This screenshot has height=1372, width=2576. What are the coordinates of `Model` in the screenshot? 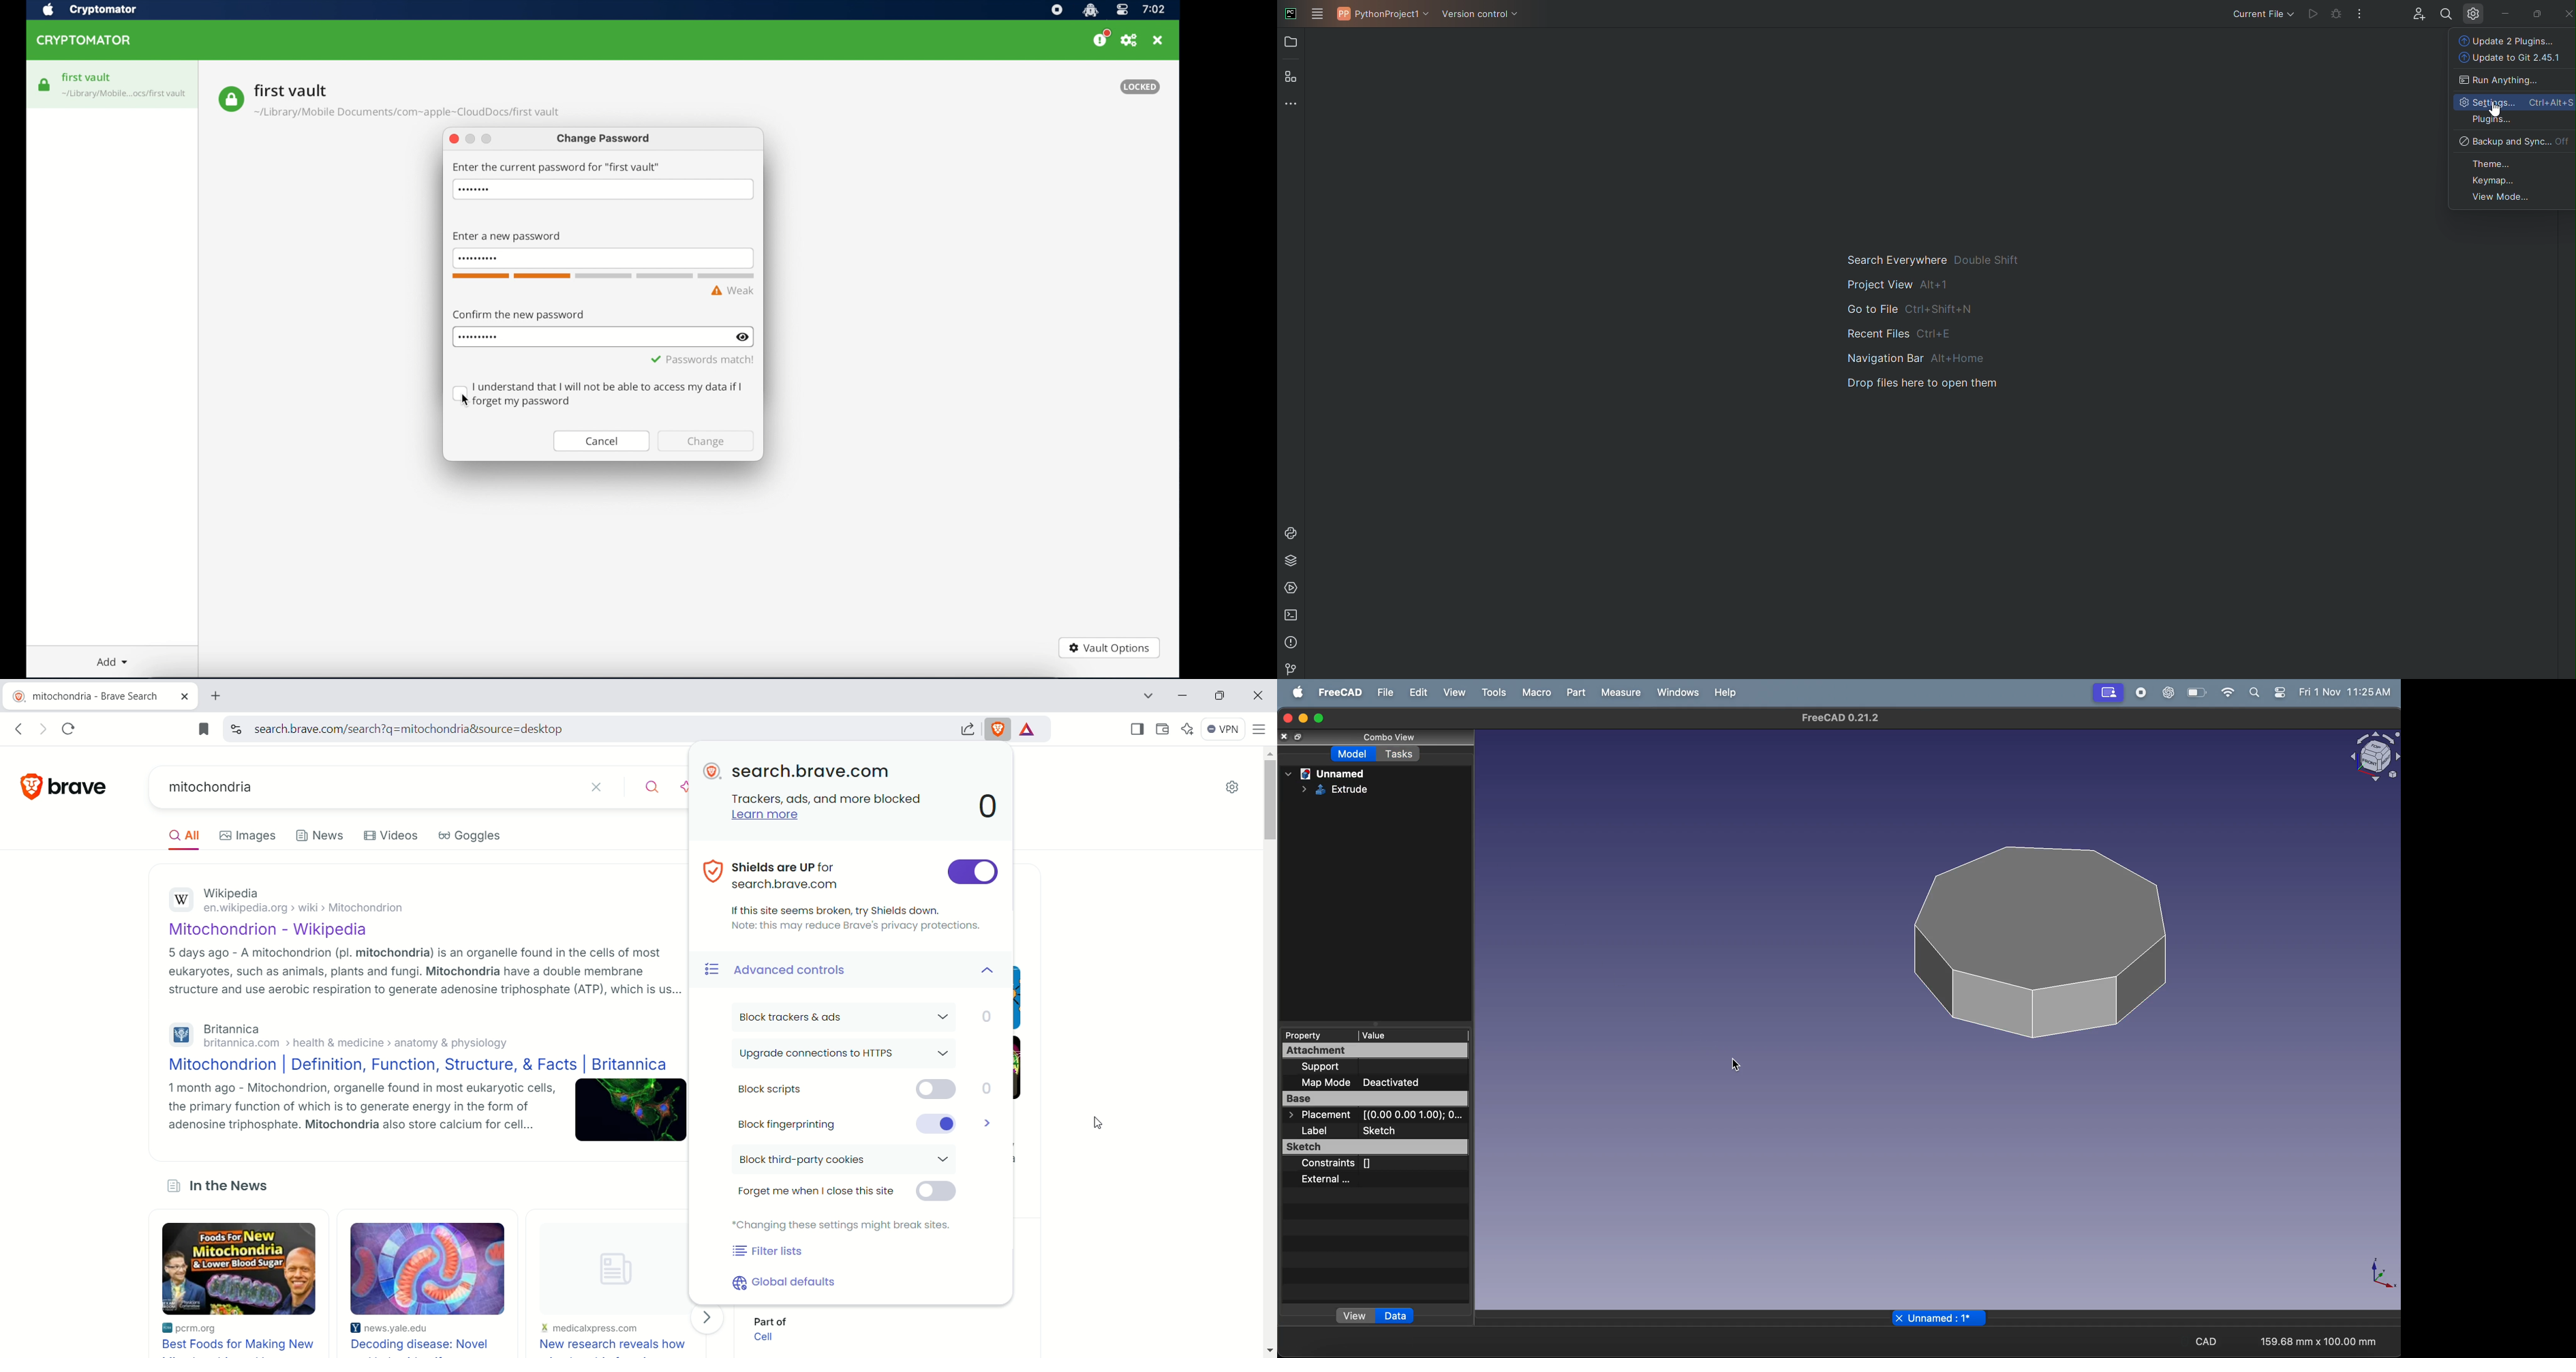 It's located at (1354, 754).